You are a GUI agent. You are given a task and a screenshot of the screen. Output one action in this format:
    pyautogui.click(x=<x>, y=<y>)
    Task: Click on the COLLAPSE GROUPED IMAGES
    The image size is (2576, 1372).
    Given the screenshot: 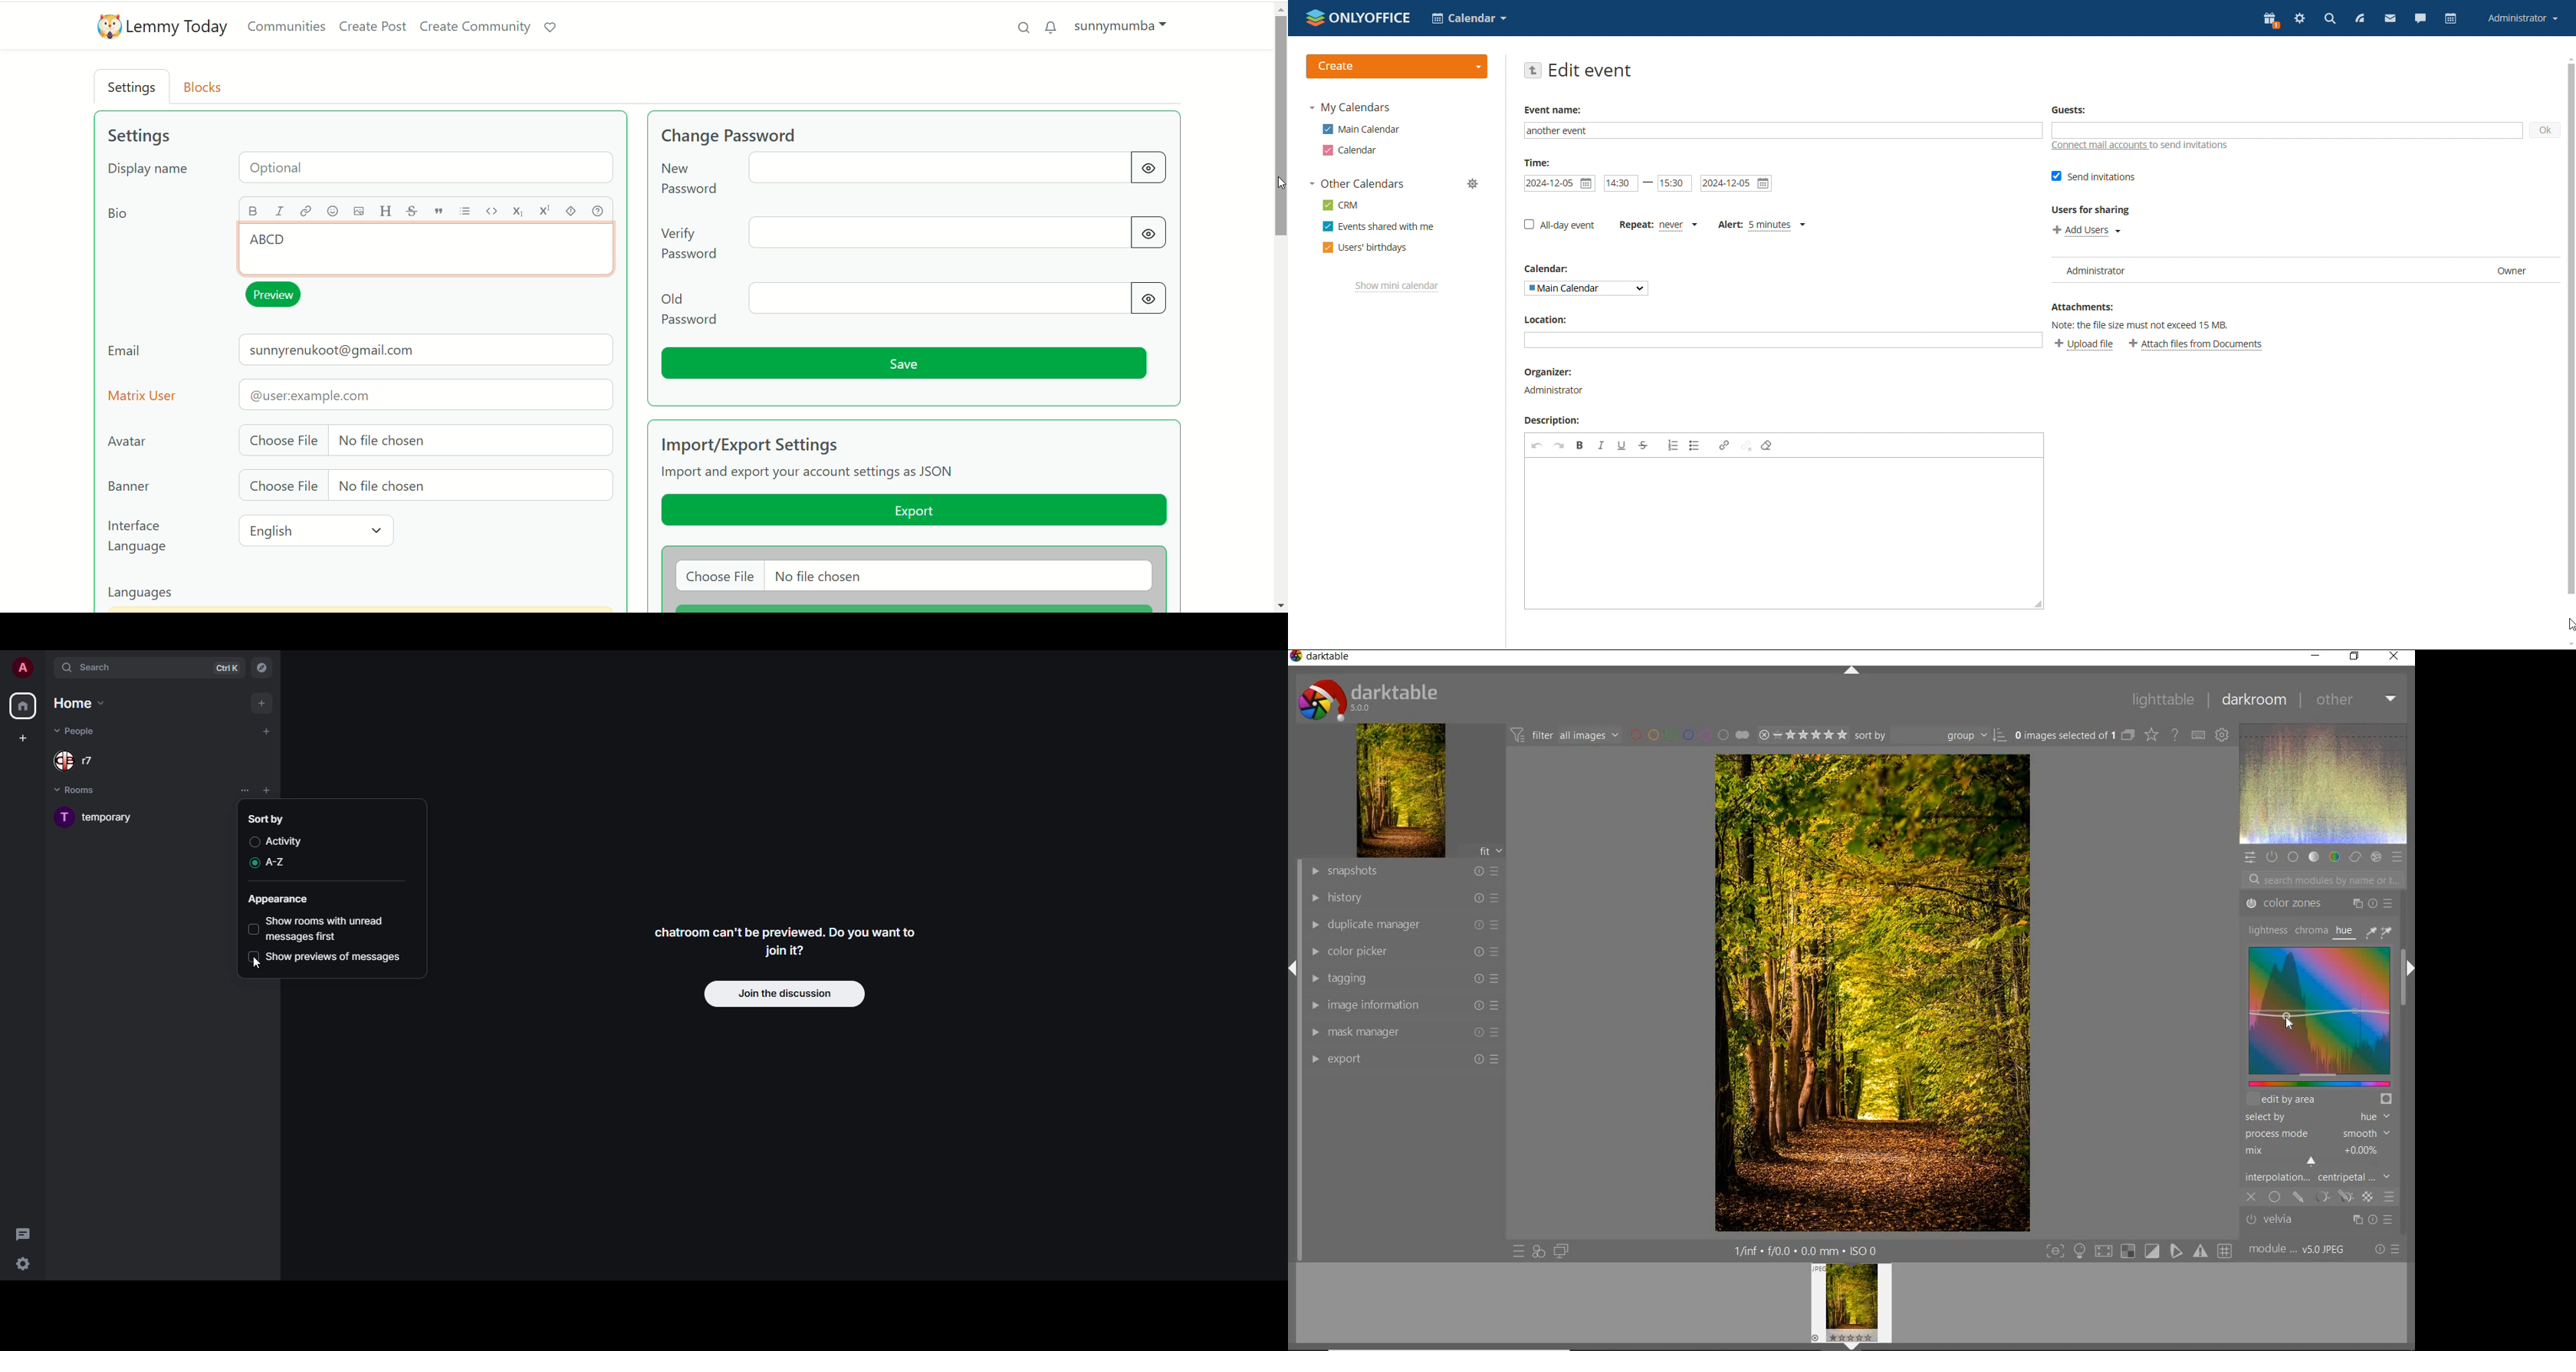 What is the action you would take?
    pyautogui.click(x=2129, y=735)
    